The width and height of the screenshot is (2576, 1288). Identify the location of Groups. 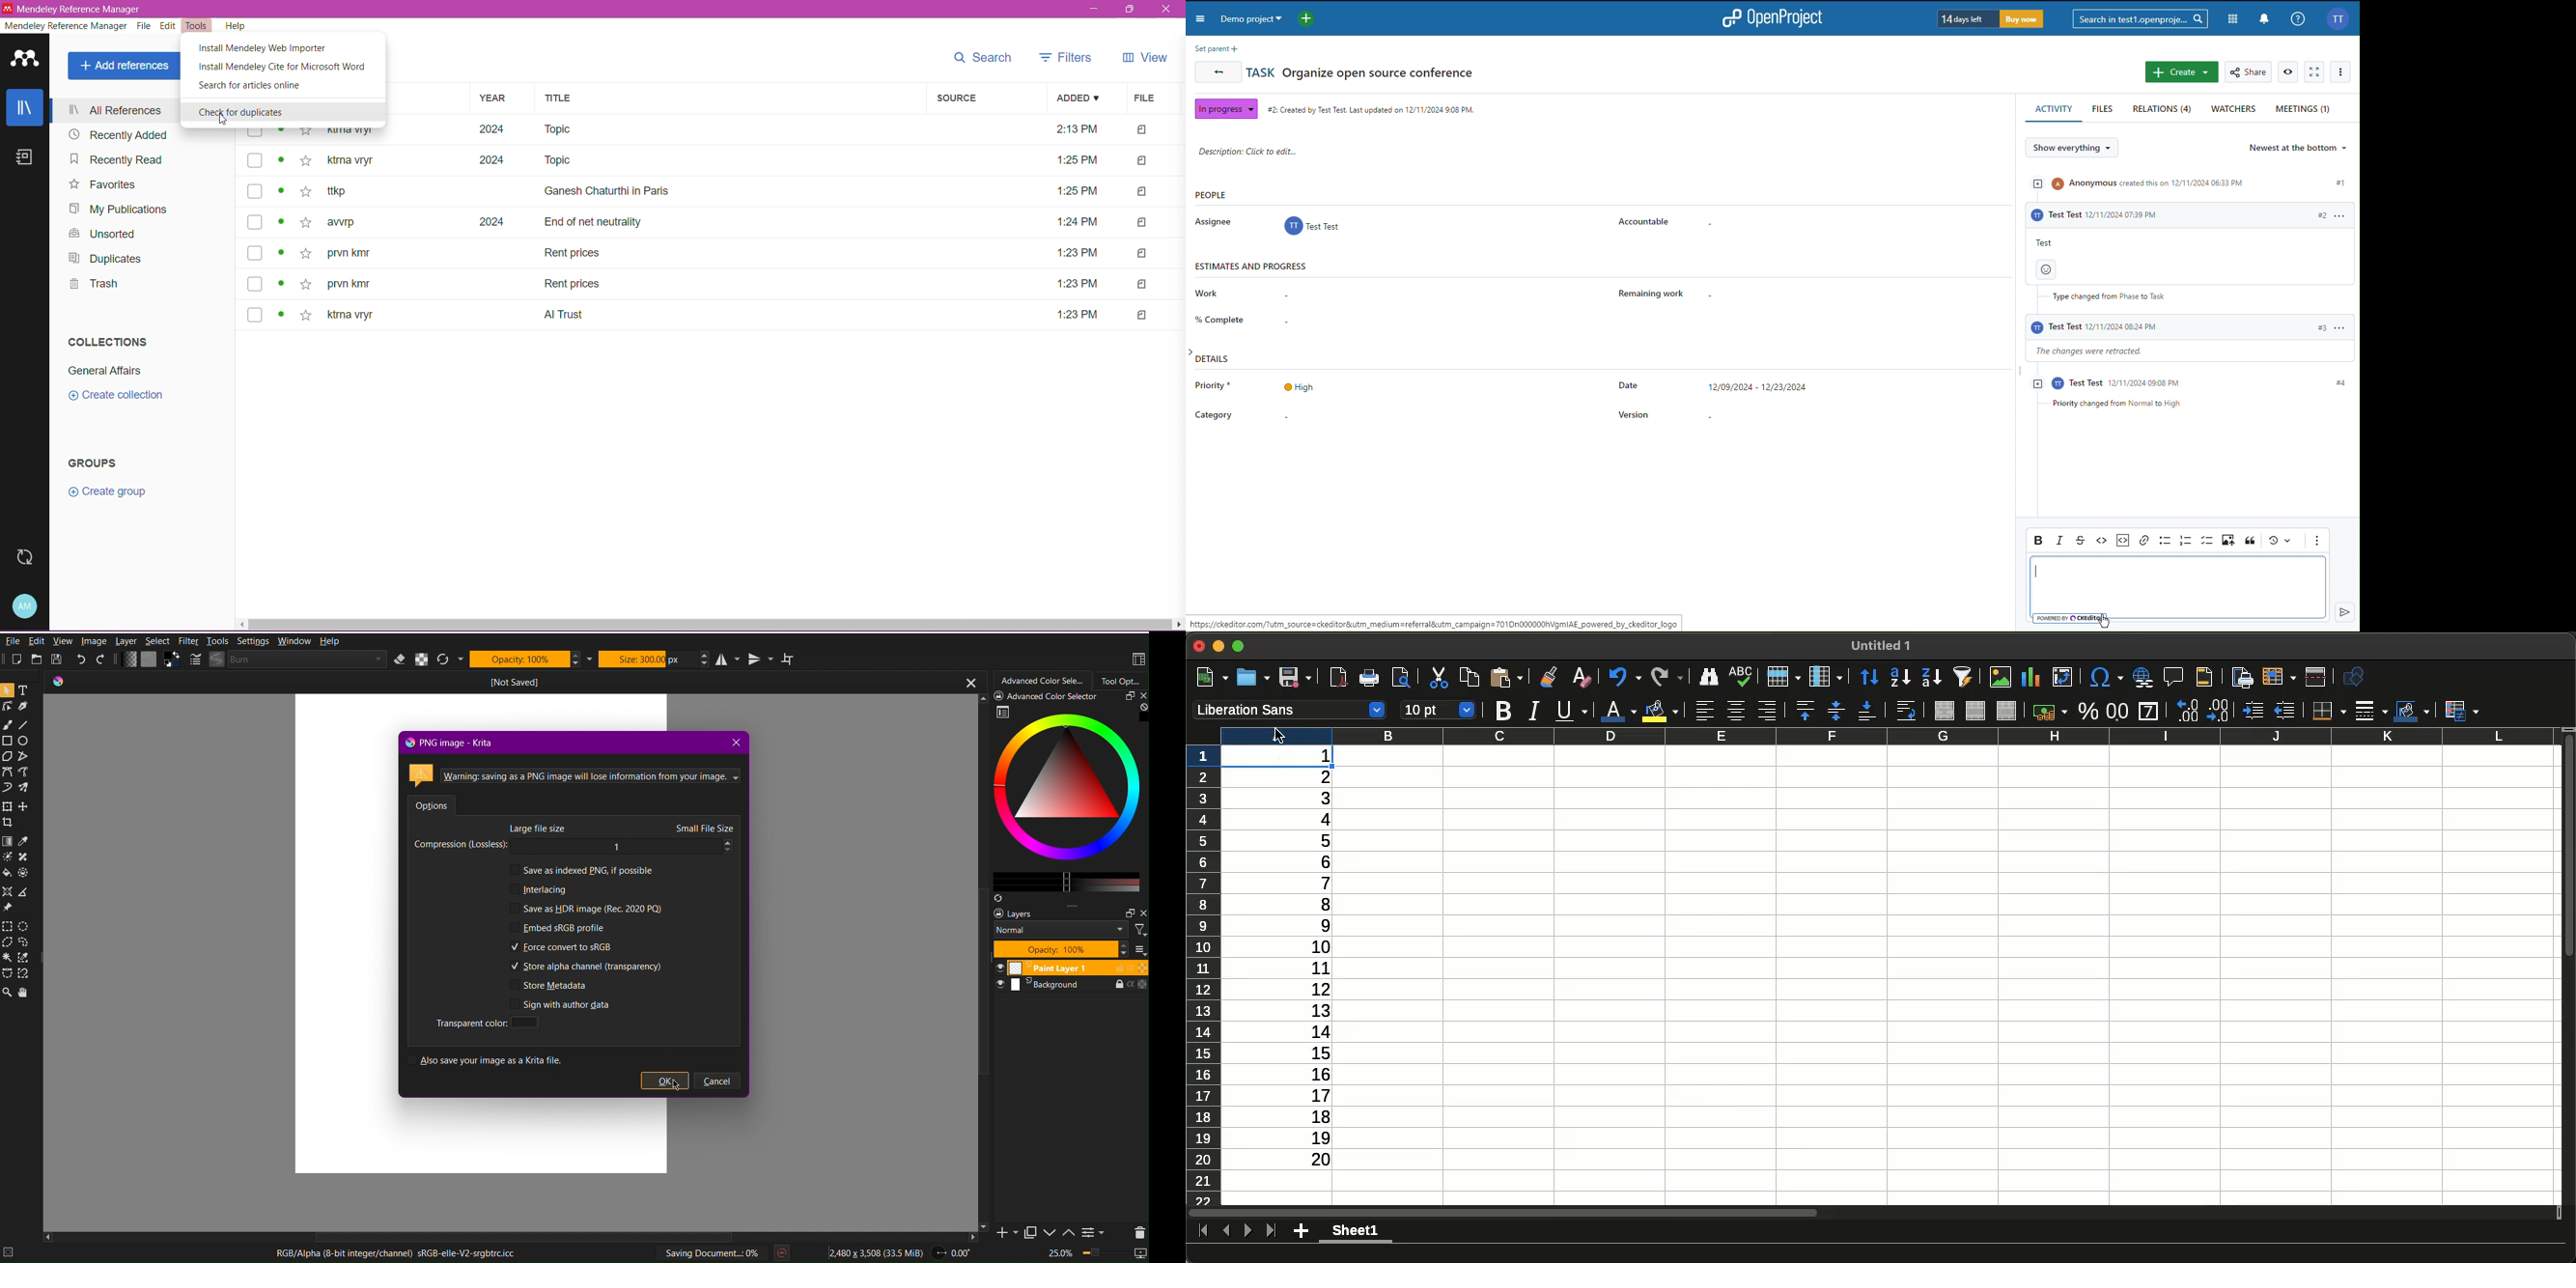
(98, 463).